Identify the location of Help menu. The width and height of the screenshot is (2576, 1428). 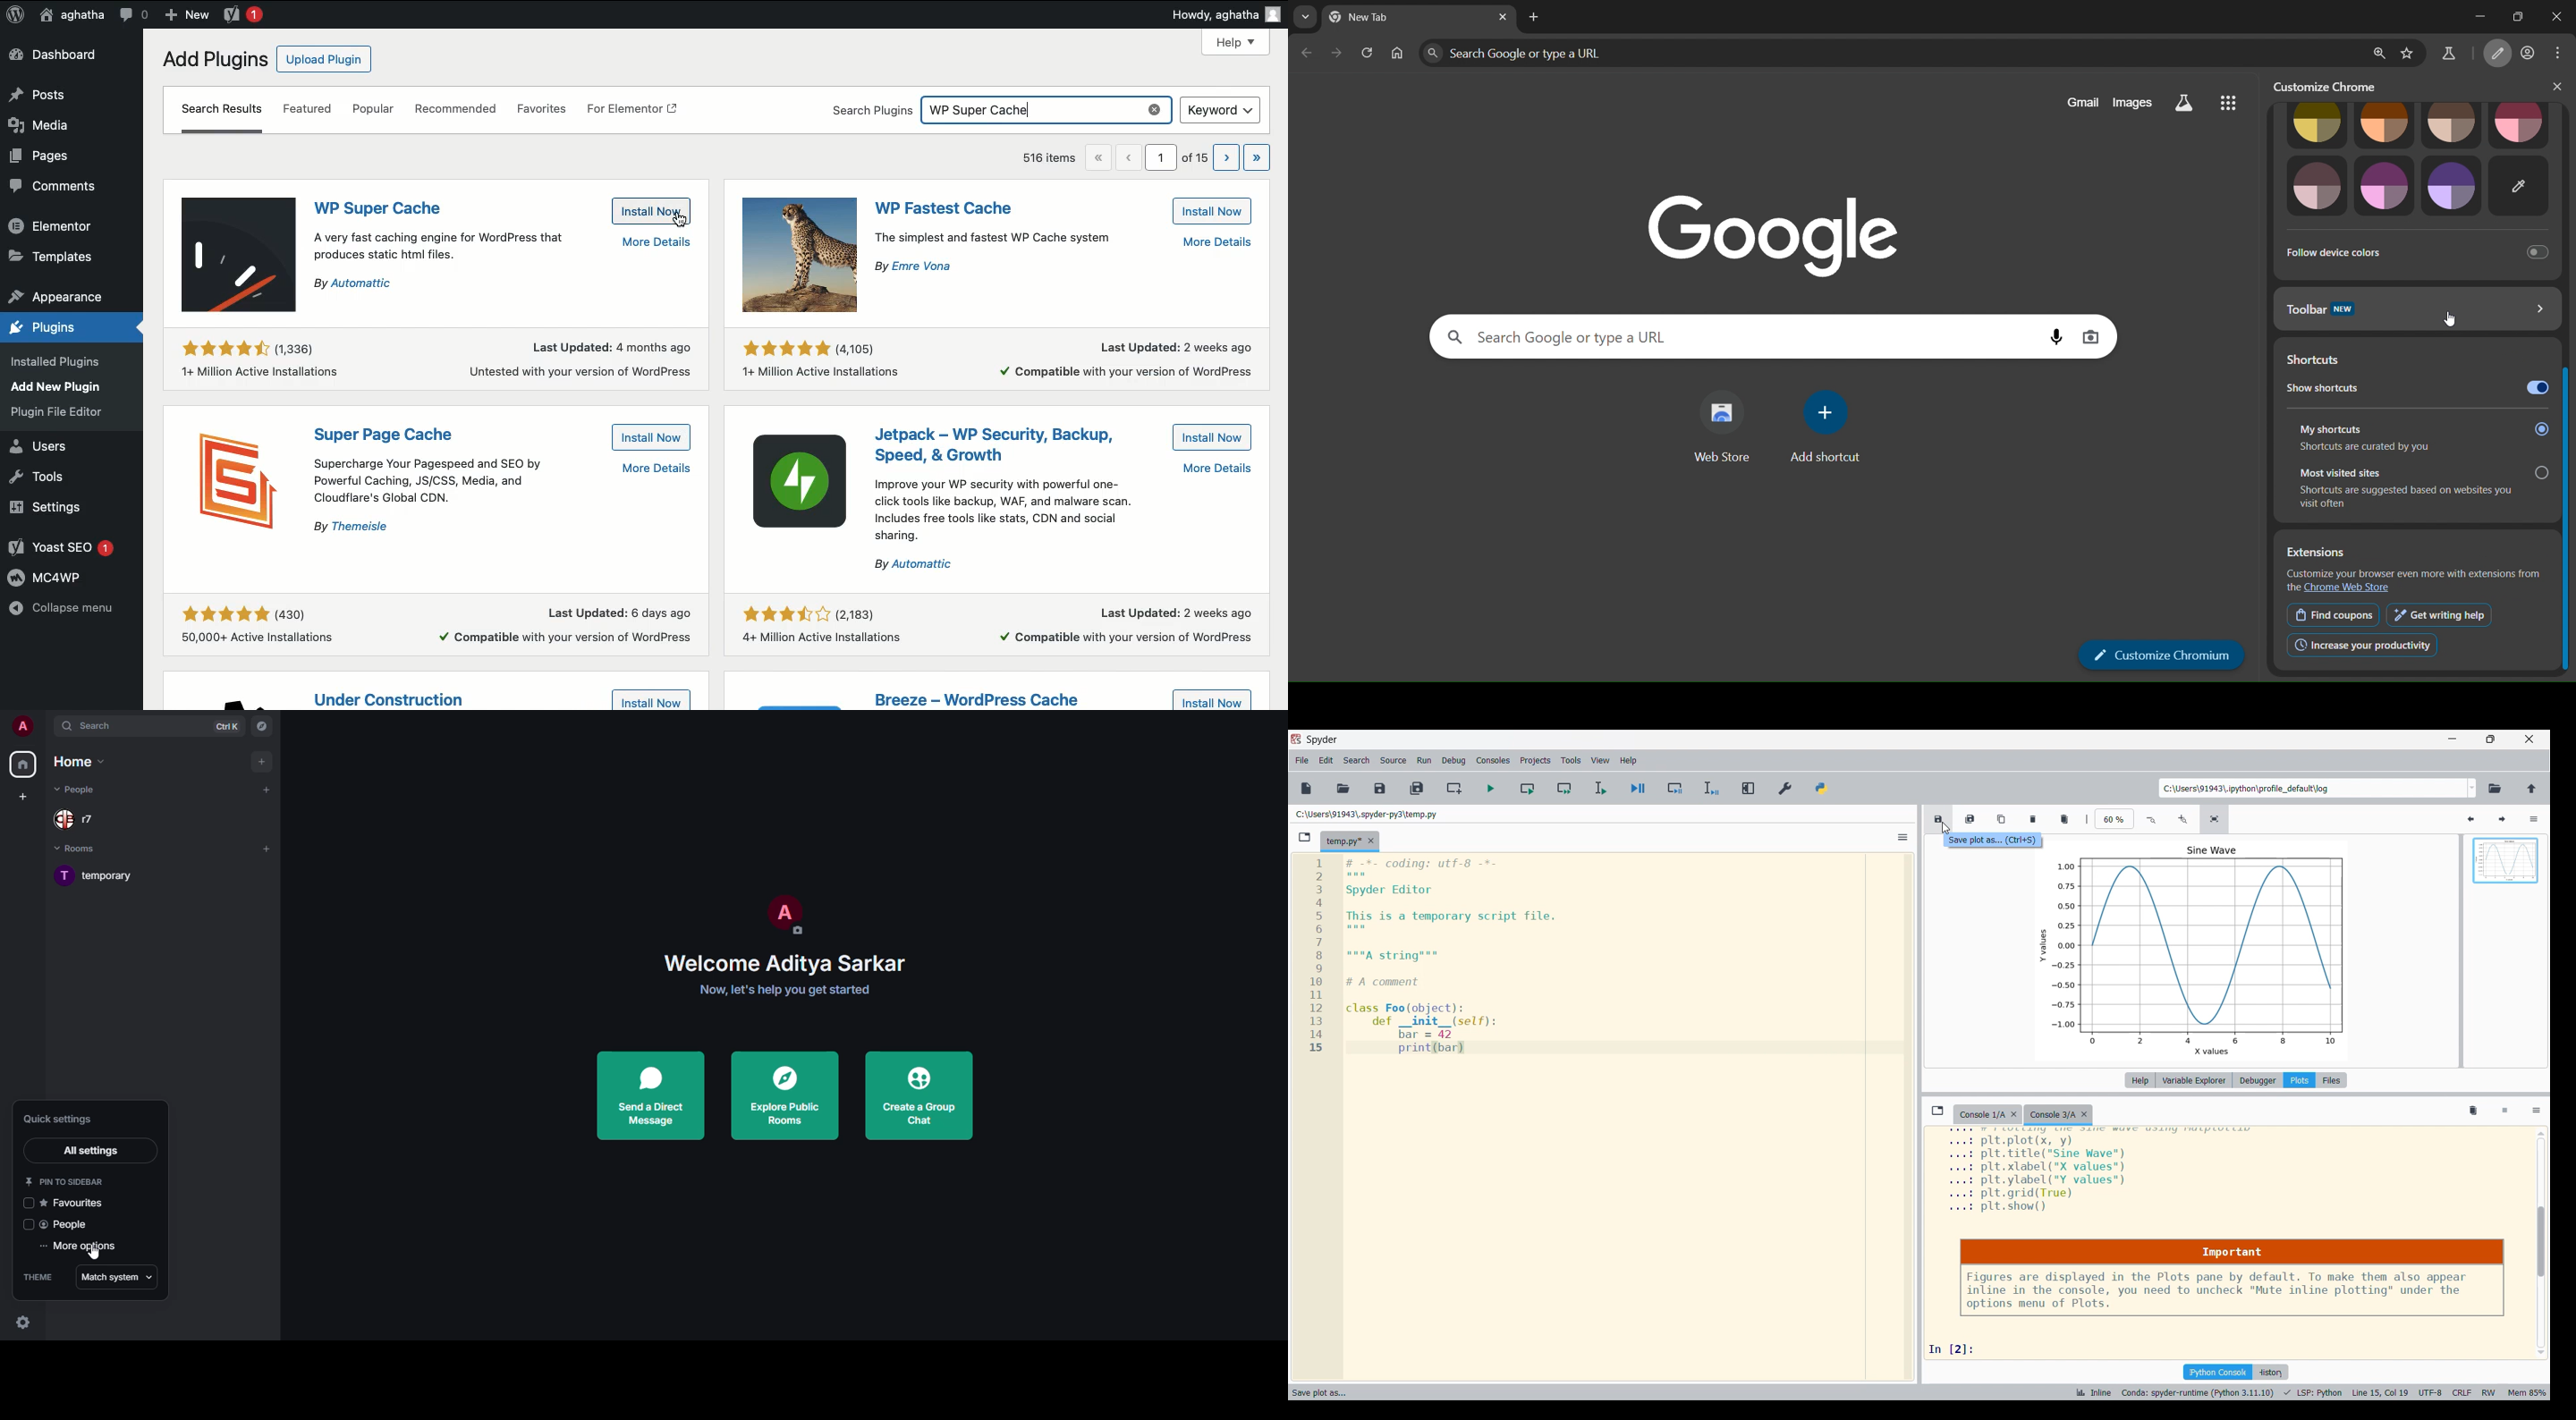
(1629, 761).